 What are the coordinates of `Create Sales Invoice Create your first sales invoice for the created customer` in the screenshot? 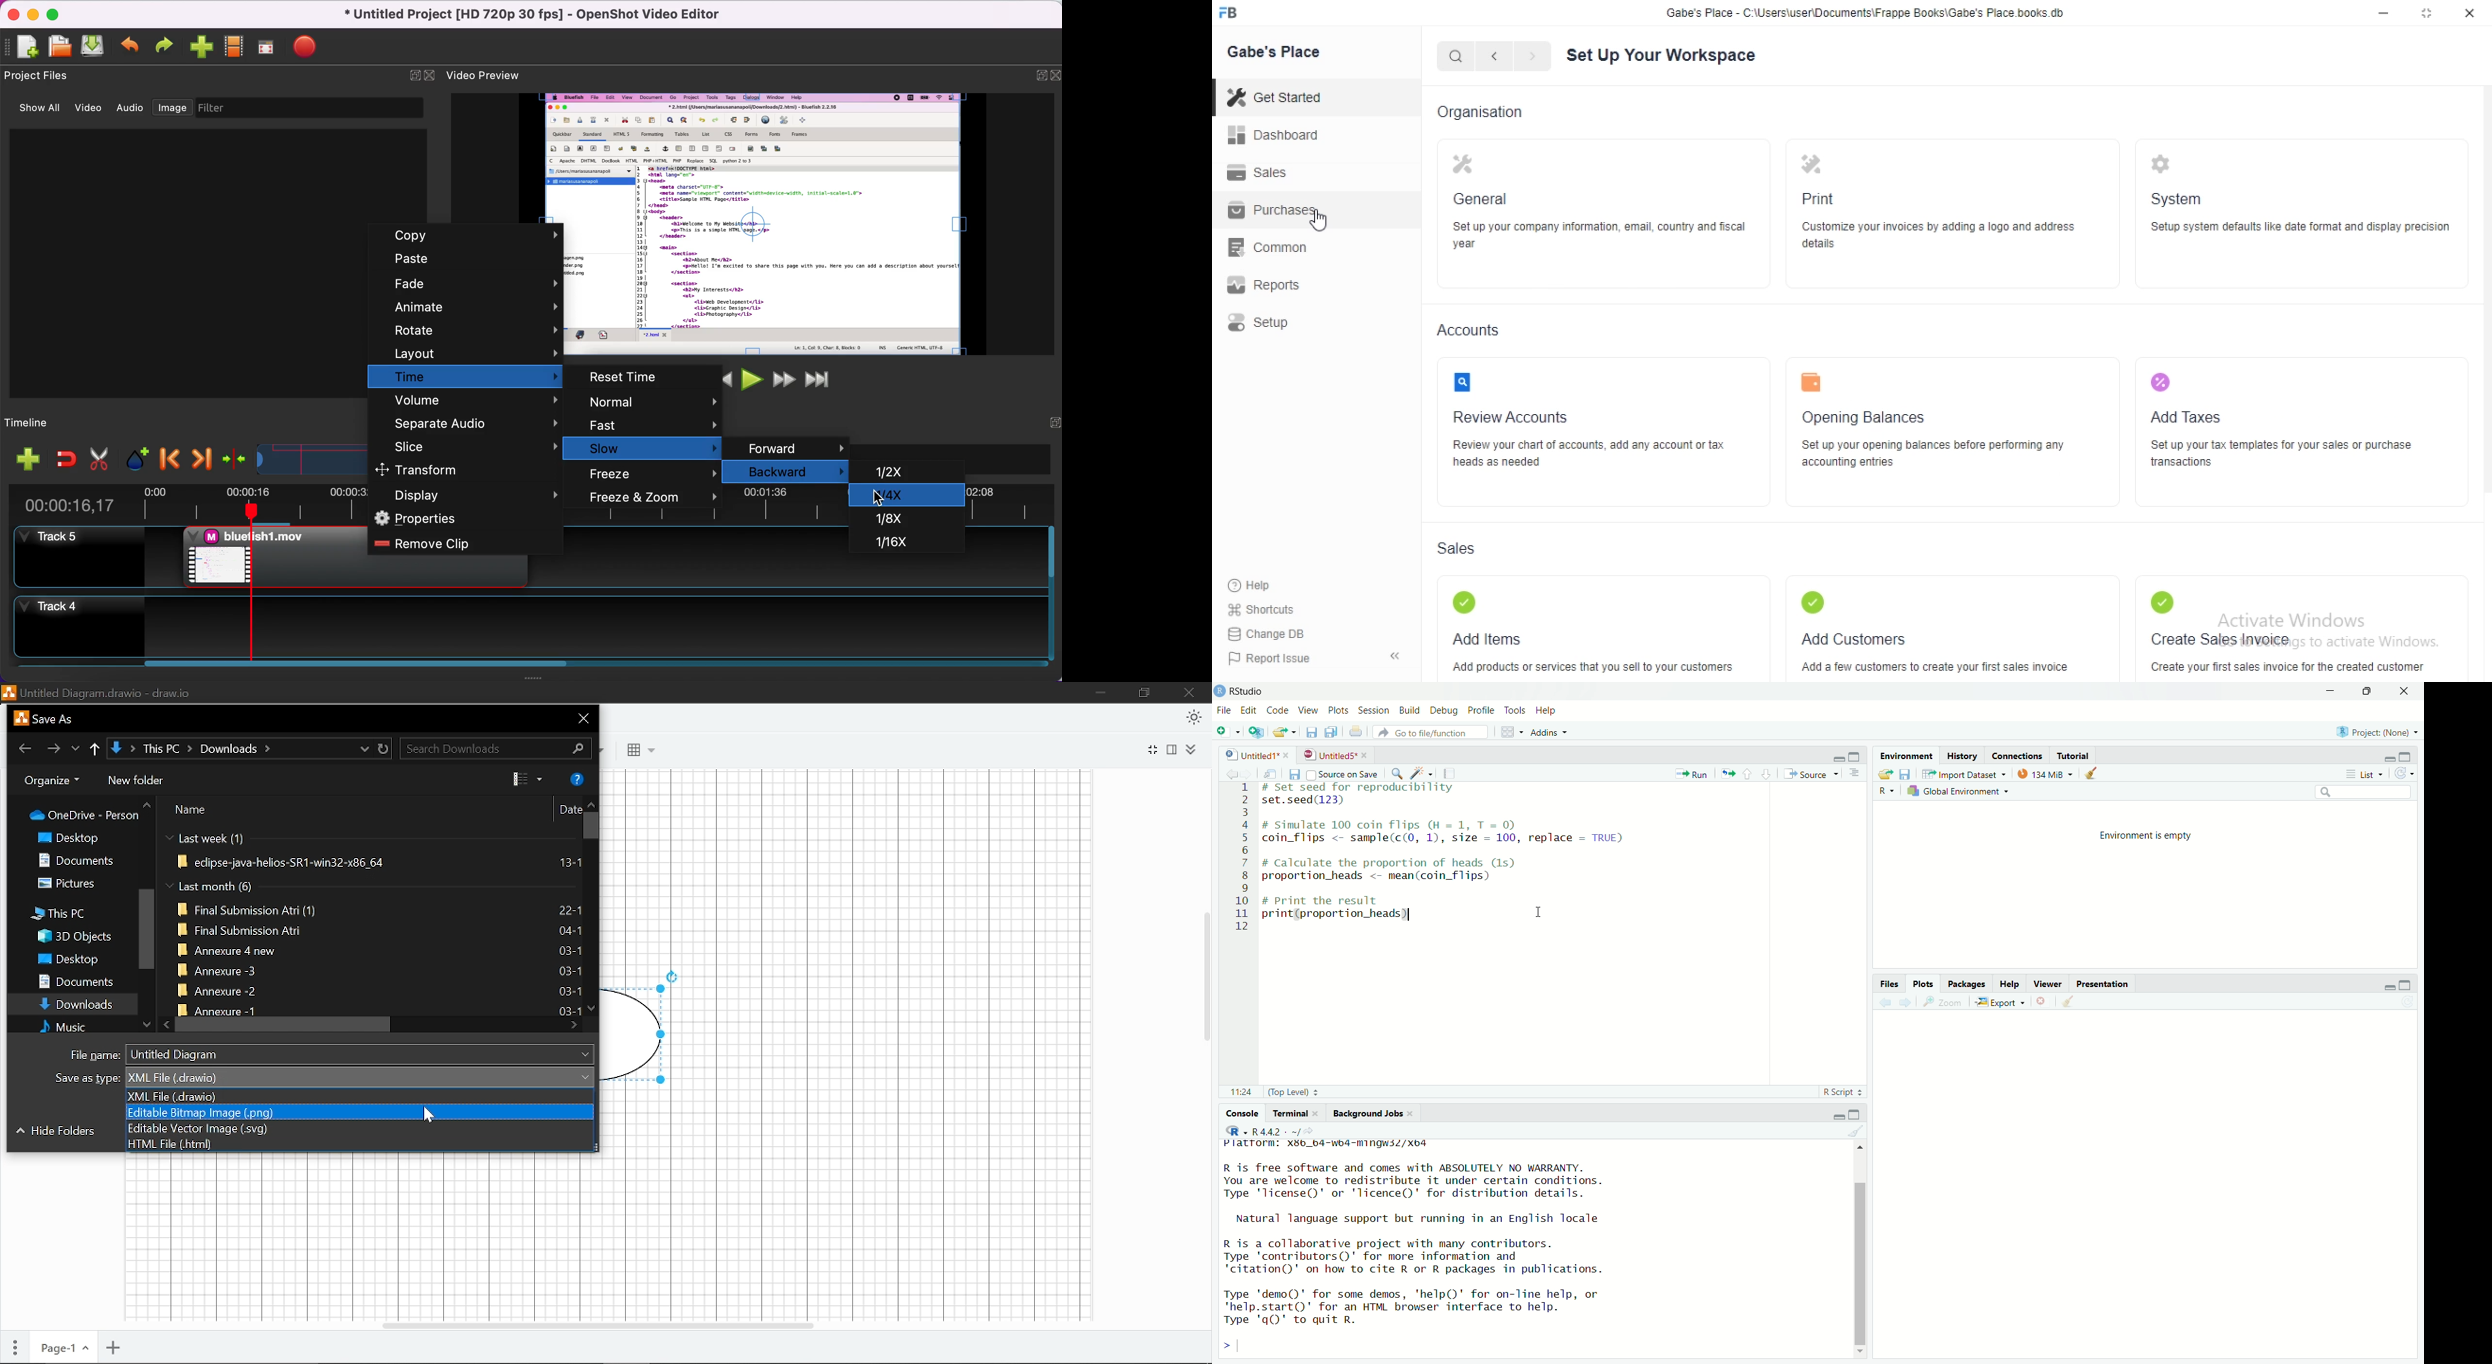 It's located at (2289, 652).